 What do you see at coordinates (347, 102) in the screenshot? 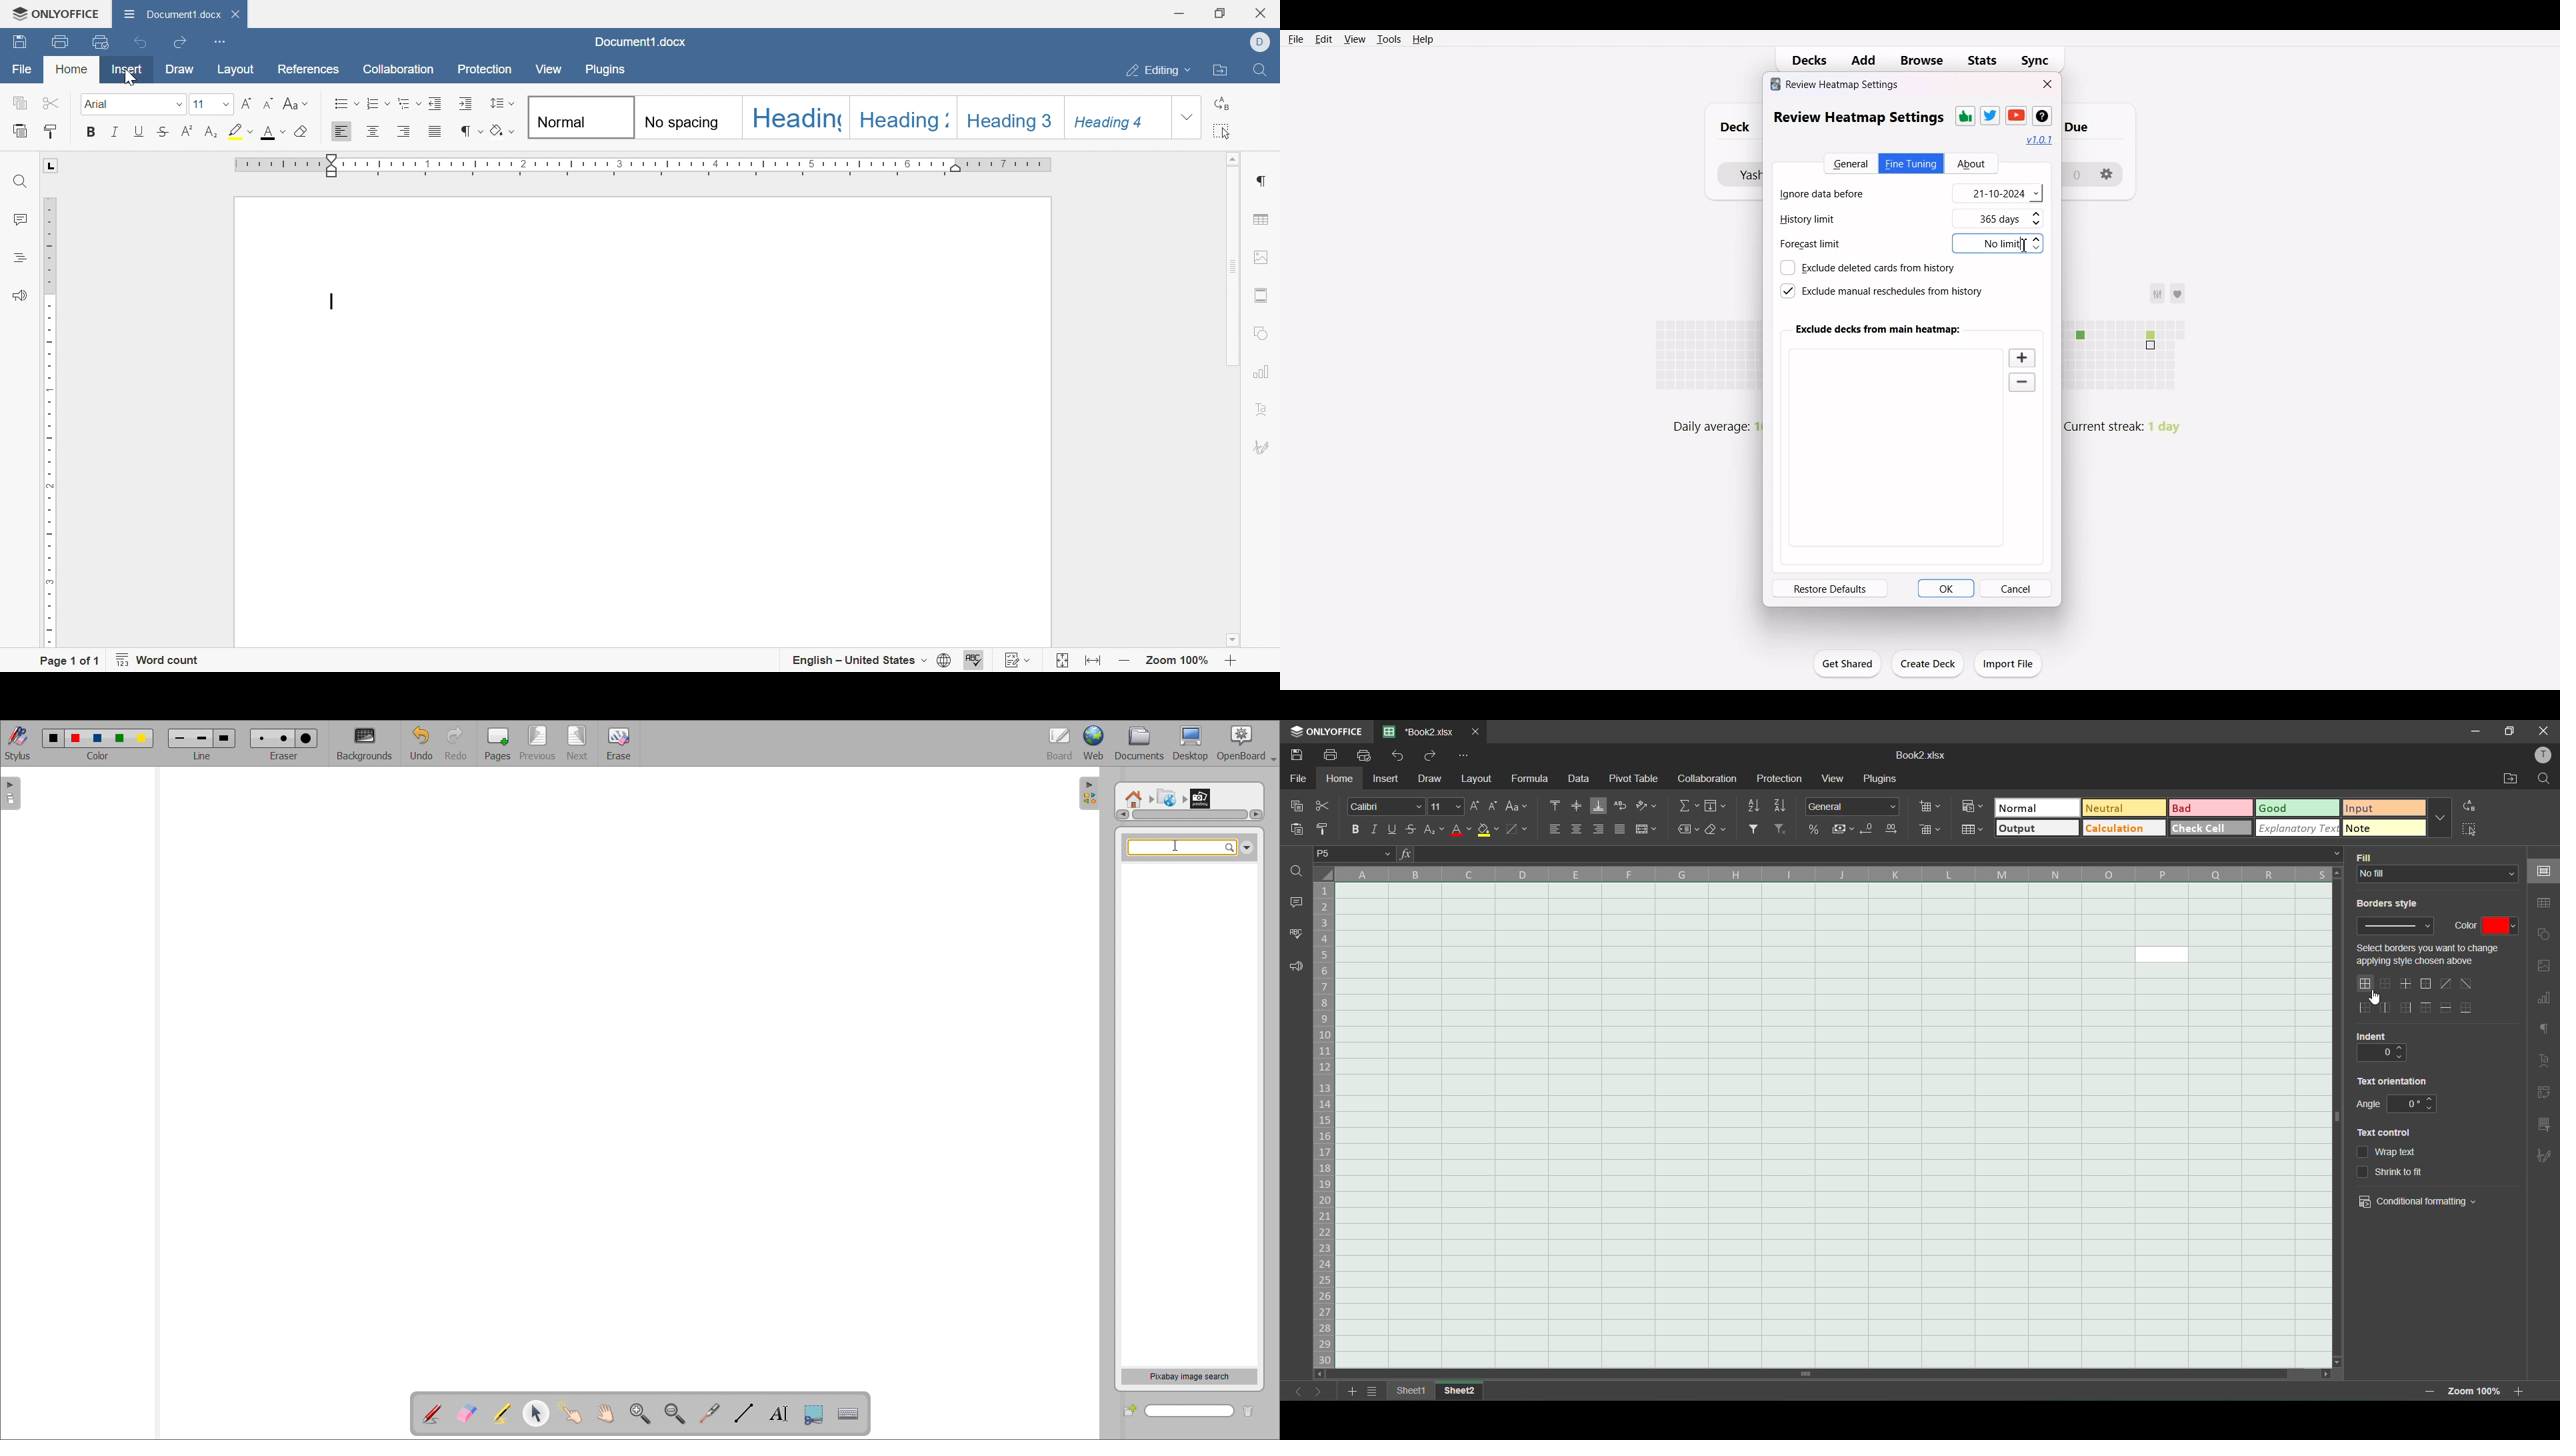
I see `Bullets` at bounding box center [347, 102].